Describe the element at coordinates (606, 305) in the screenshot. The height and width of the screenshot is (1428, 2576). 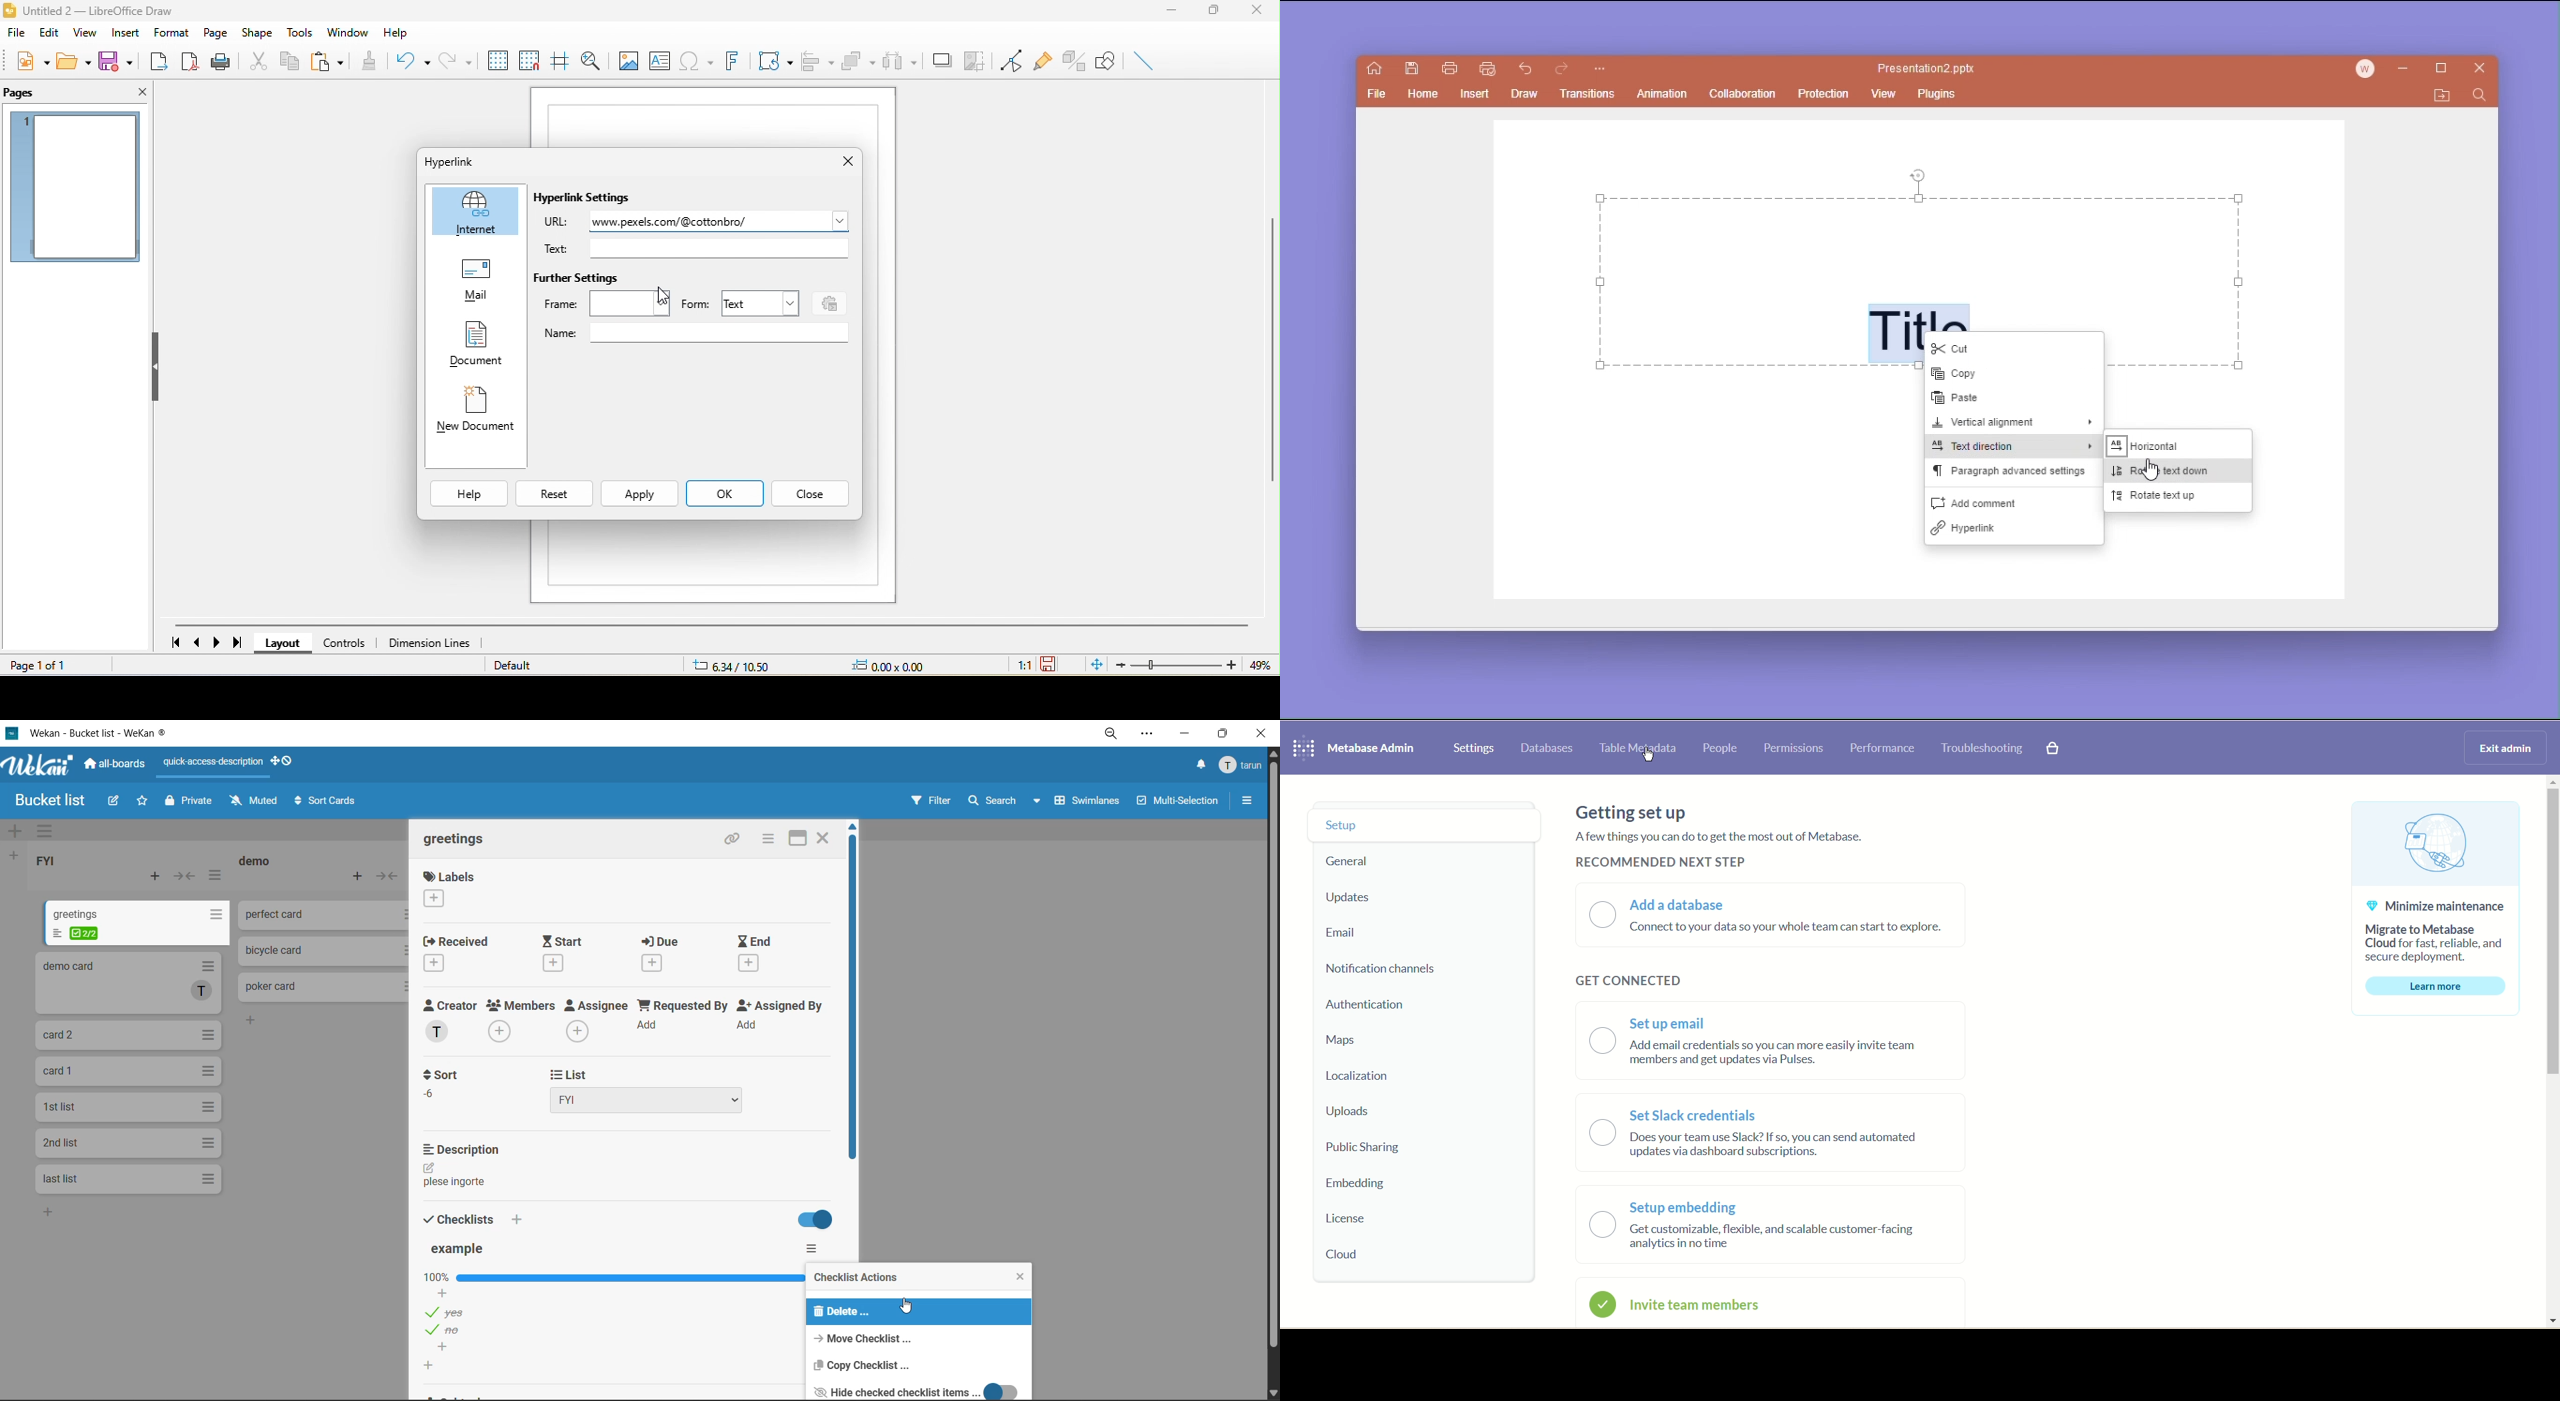
I see `frame` at that location.